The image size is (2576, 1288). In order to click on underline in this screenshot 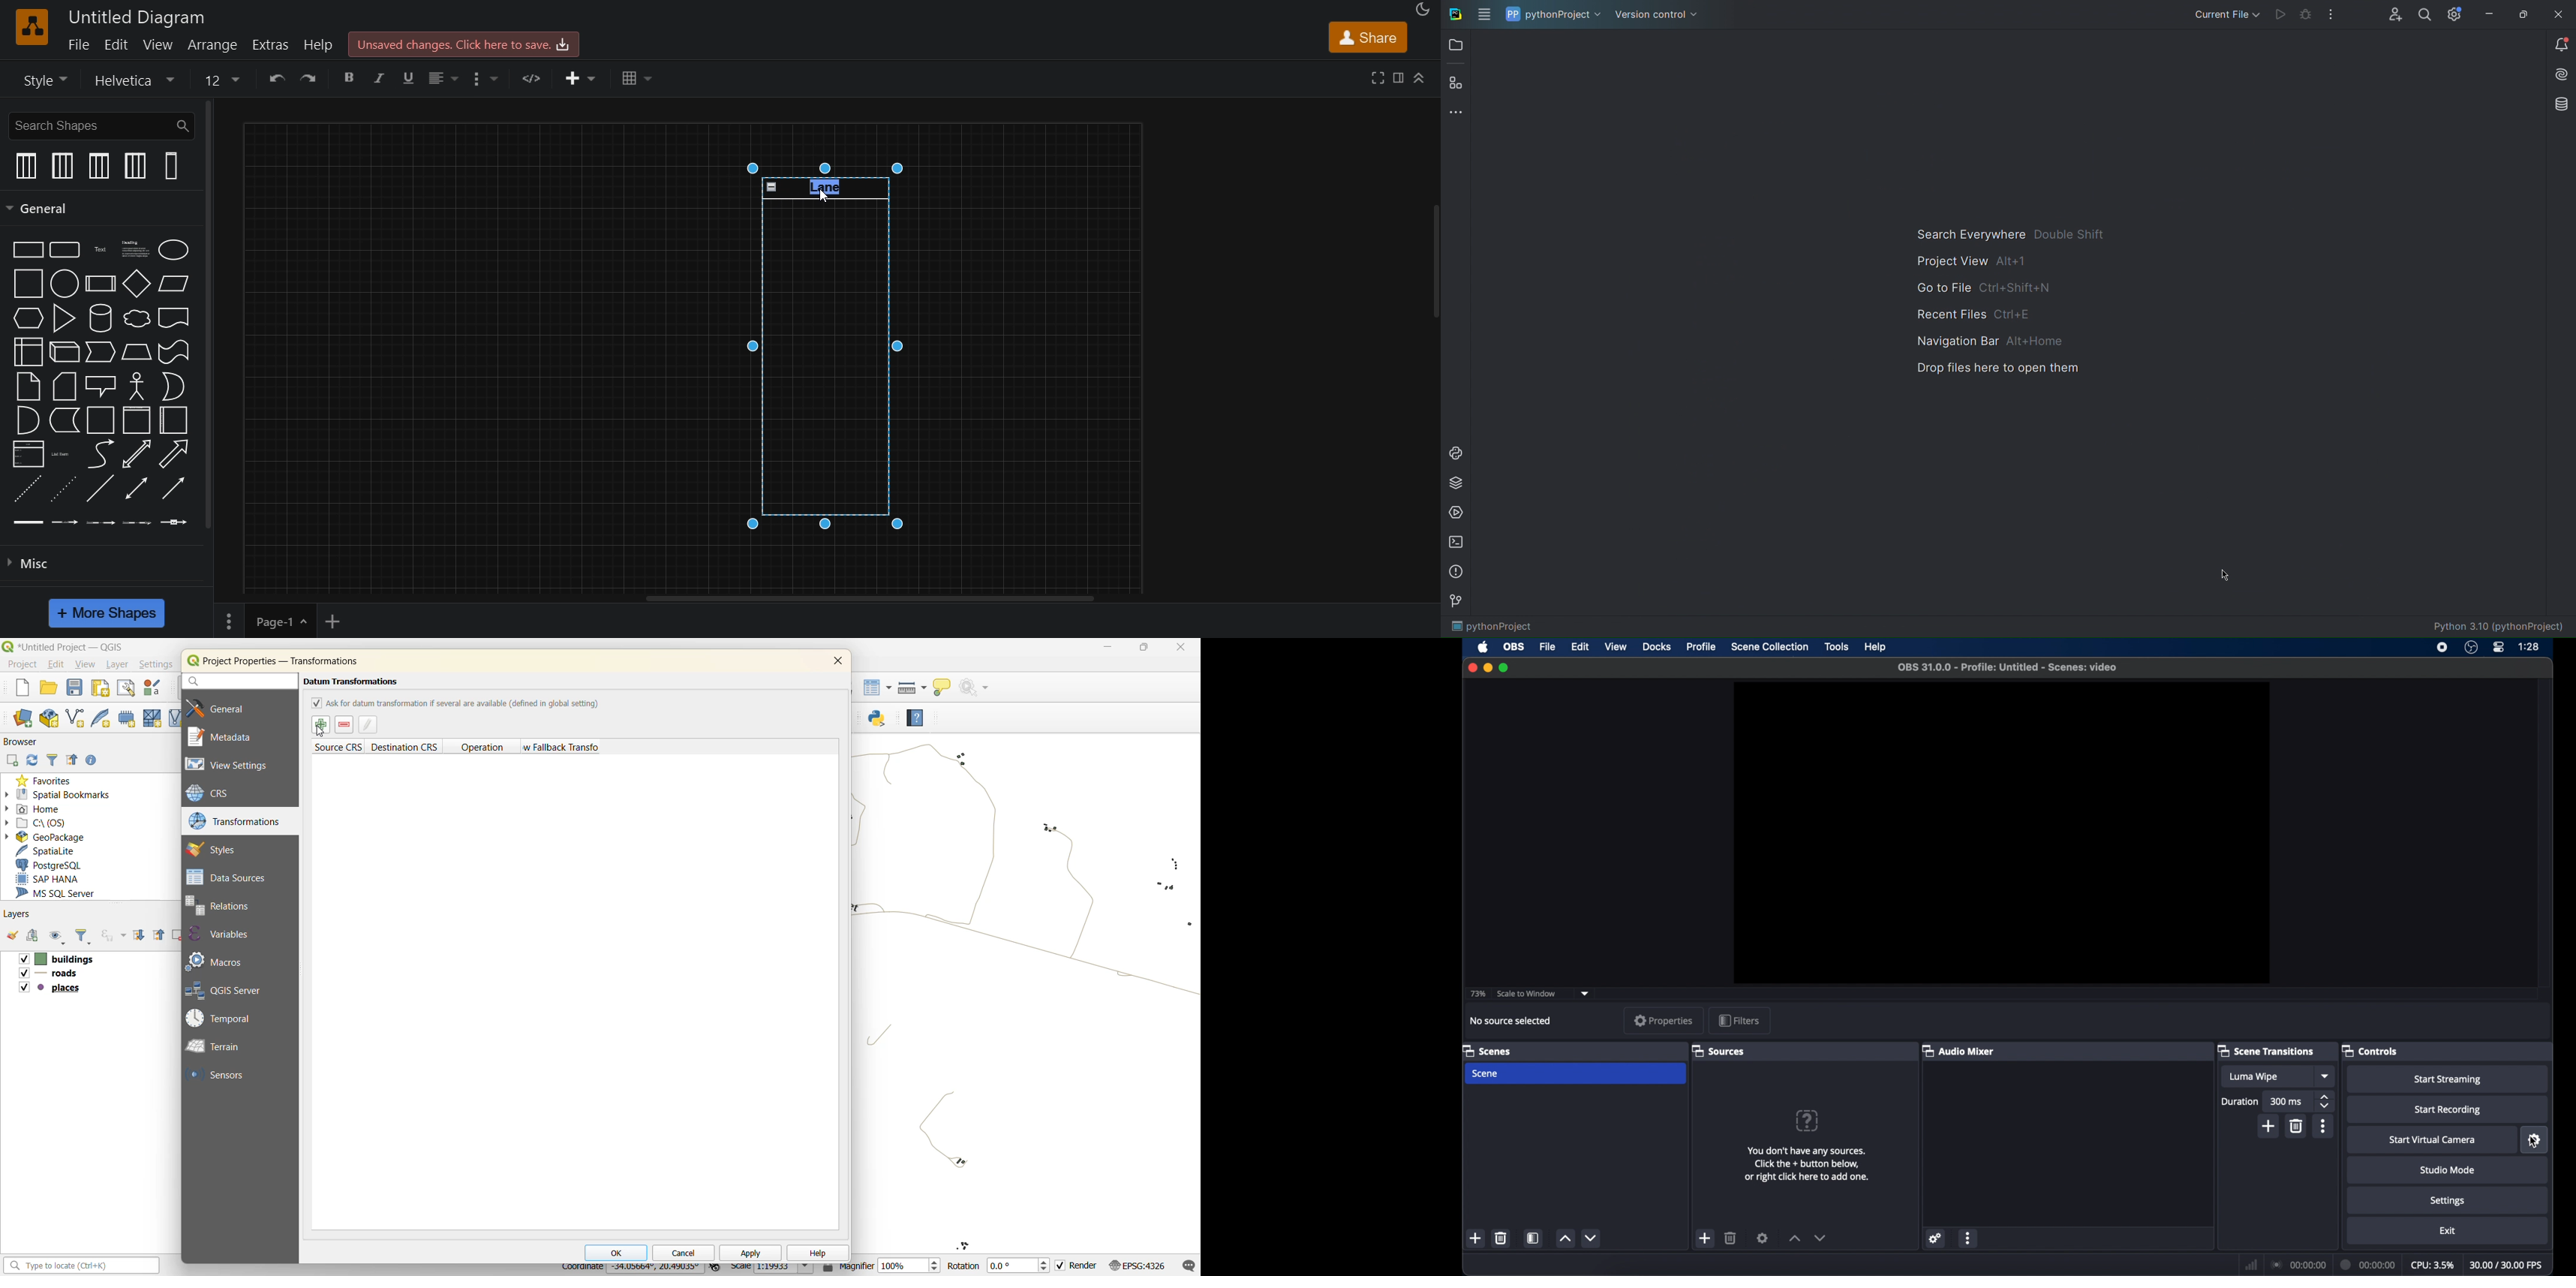, I will do `click(412, 77)`.